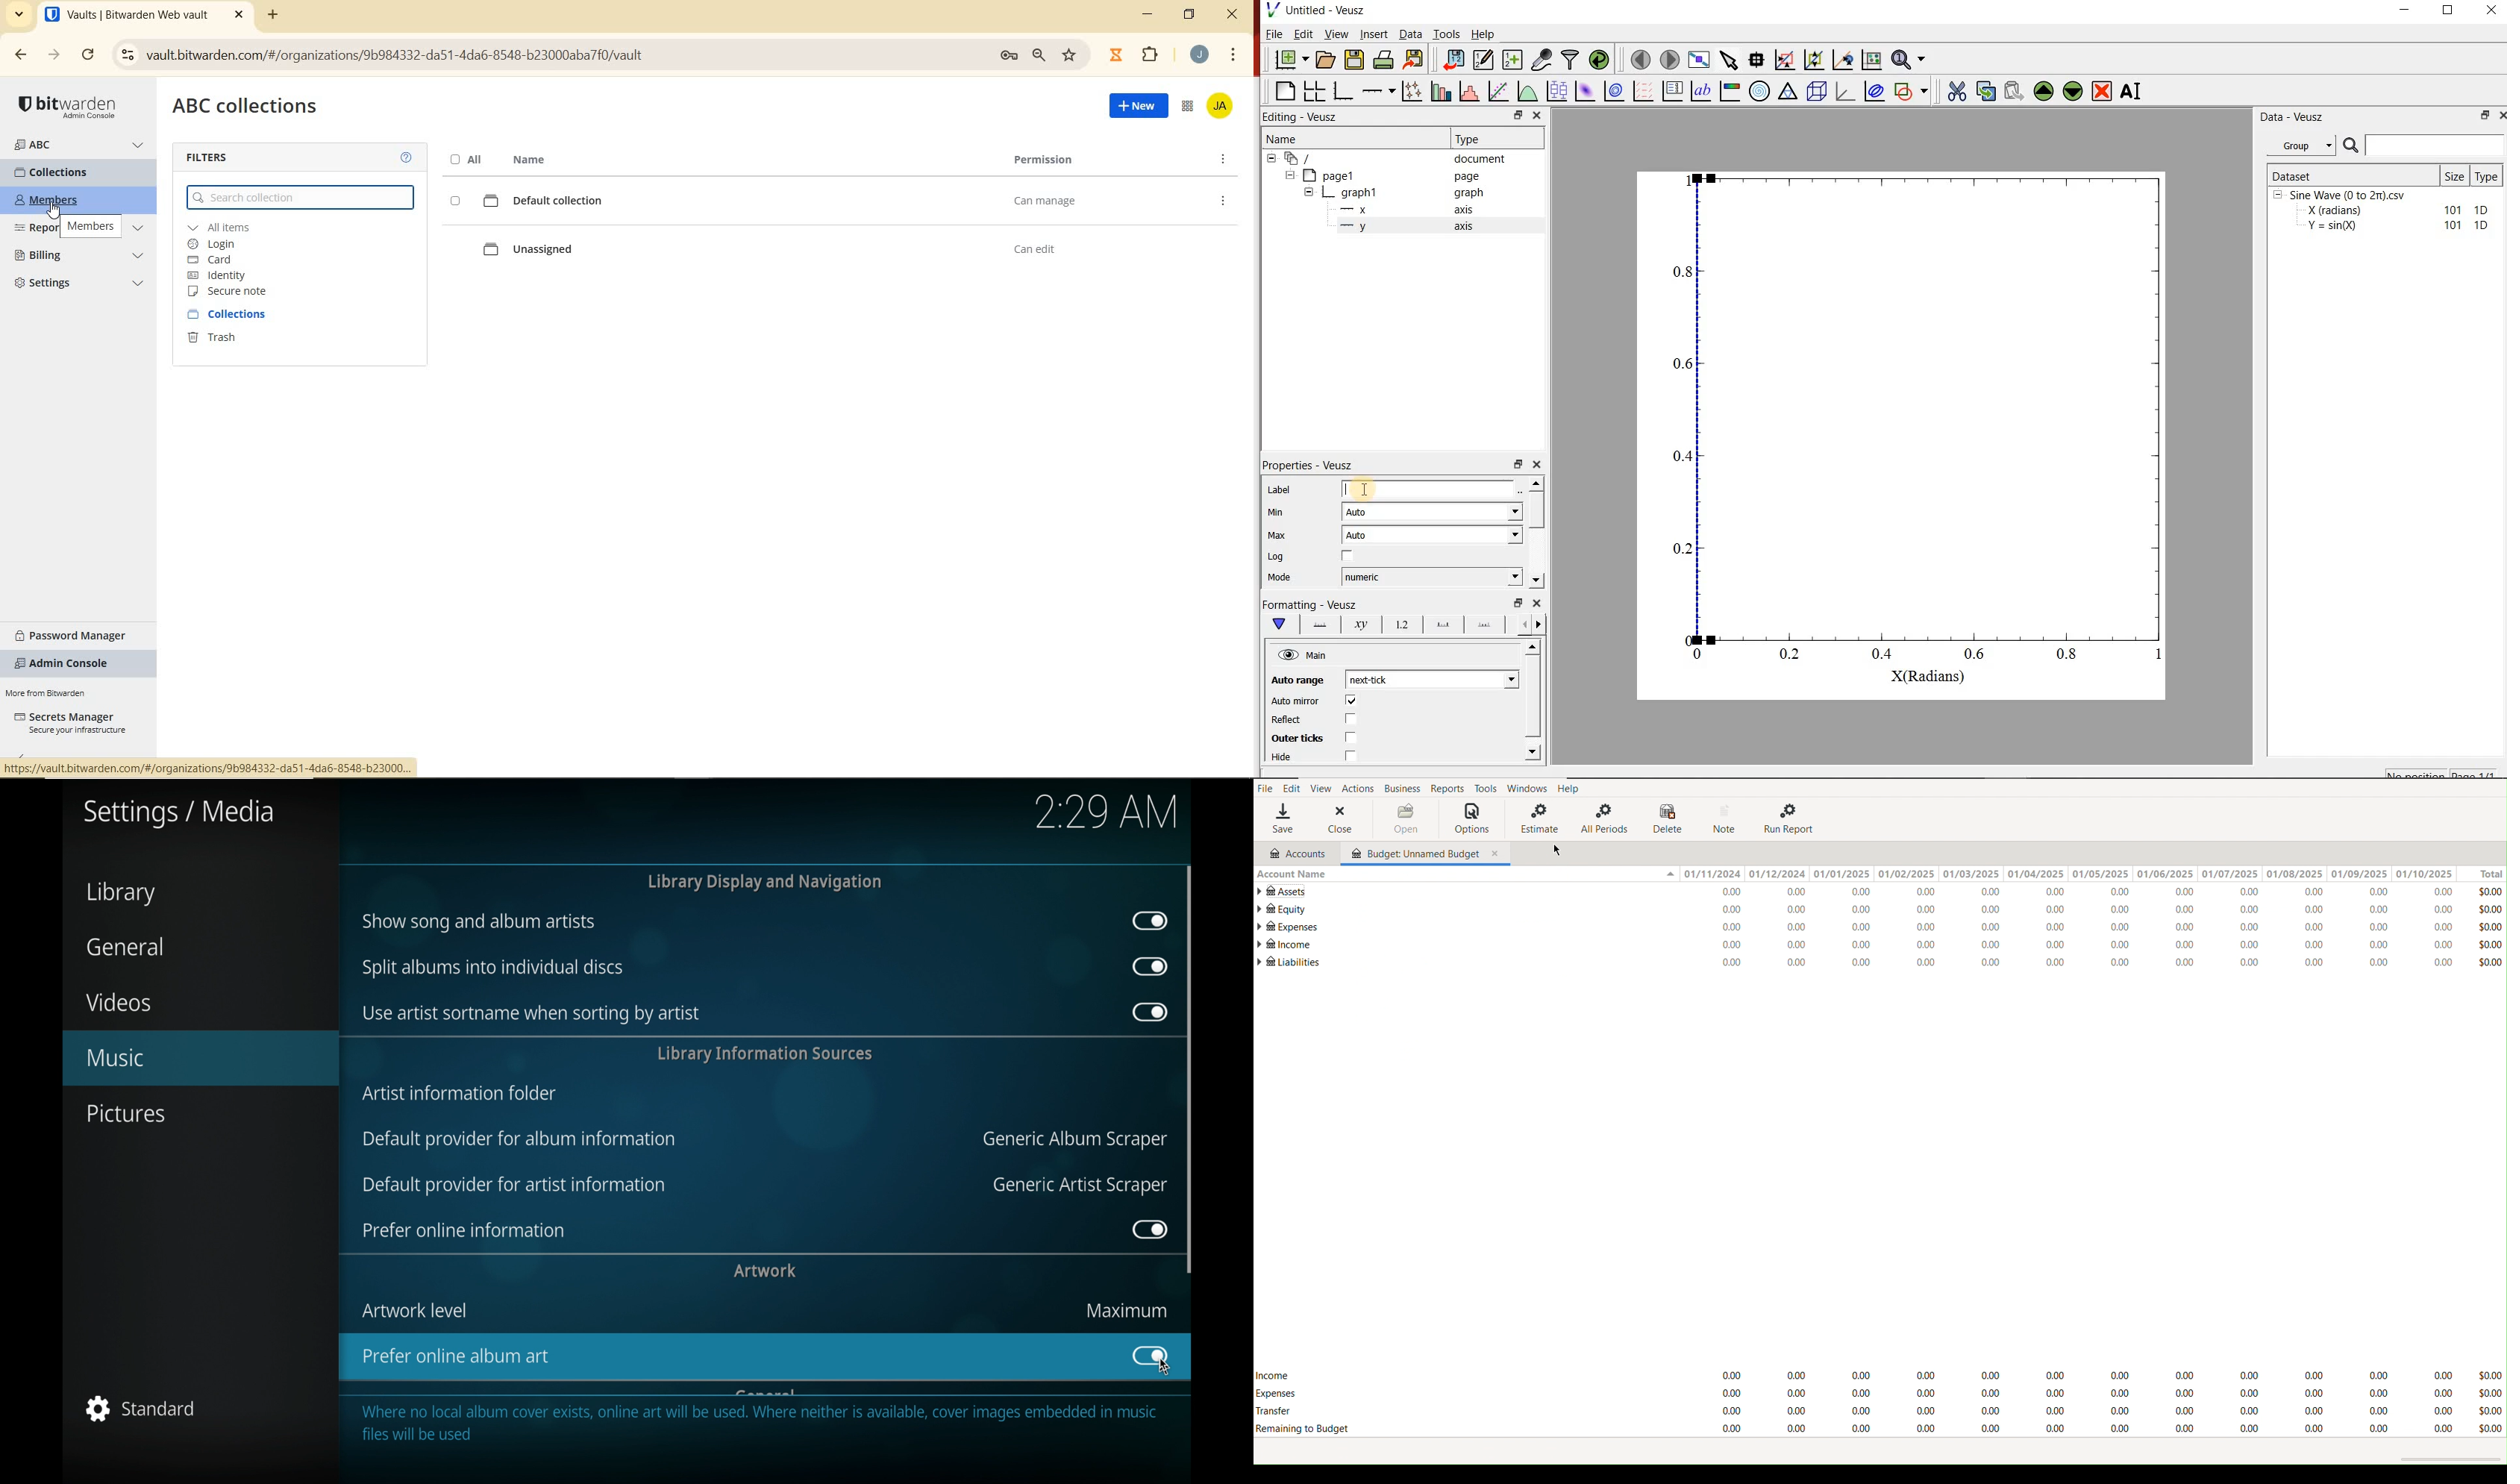  What do you see at coordinates (80, 286) in the screenshot?
I see `SETTINGS` at bounding box center [80, 286].